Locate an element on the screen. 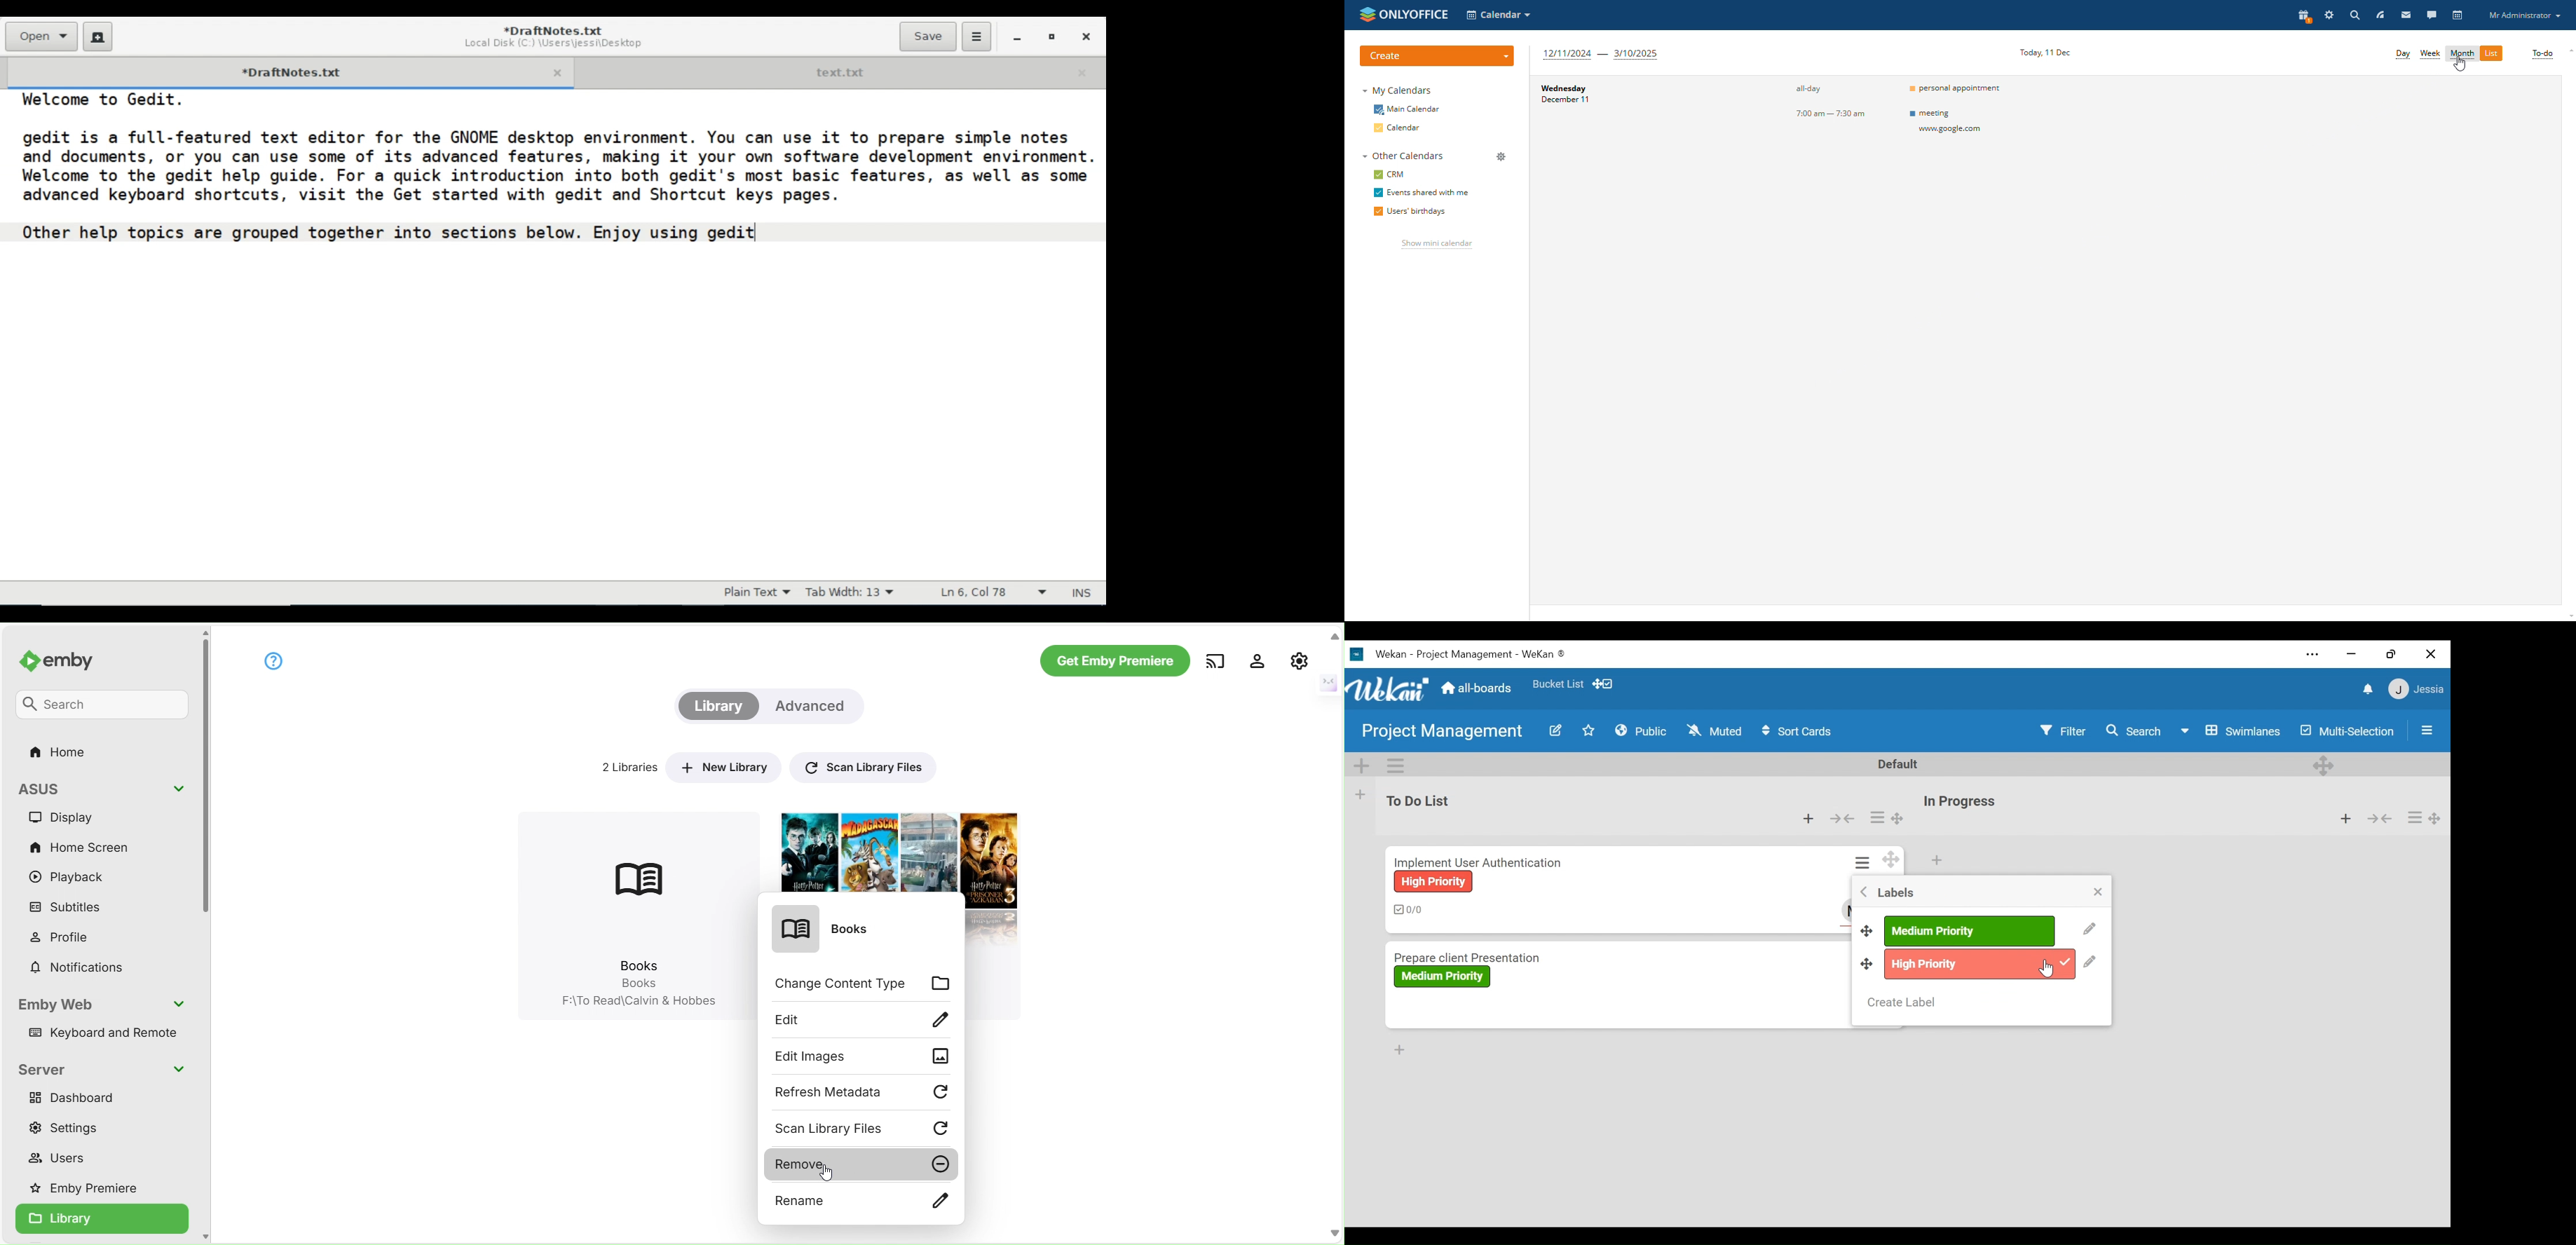 The height and width of the screenshot is (1260, 2576). day view is located at coordinates (2404, 55).